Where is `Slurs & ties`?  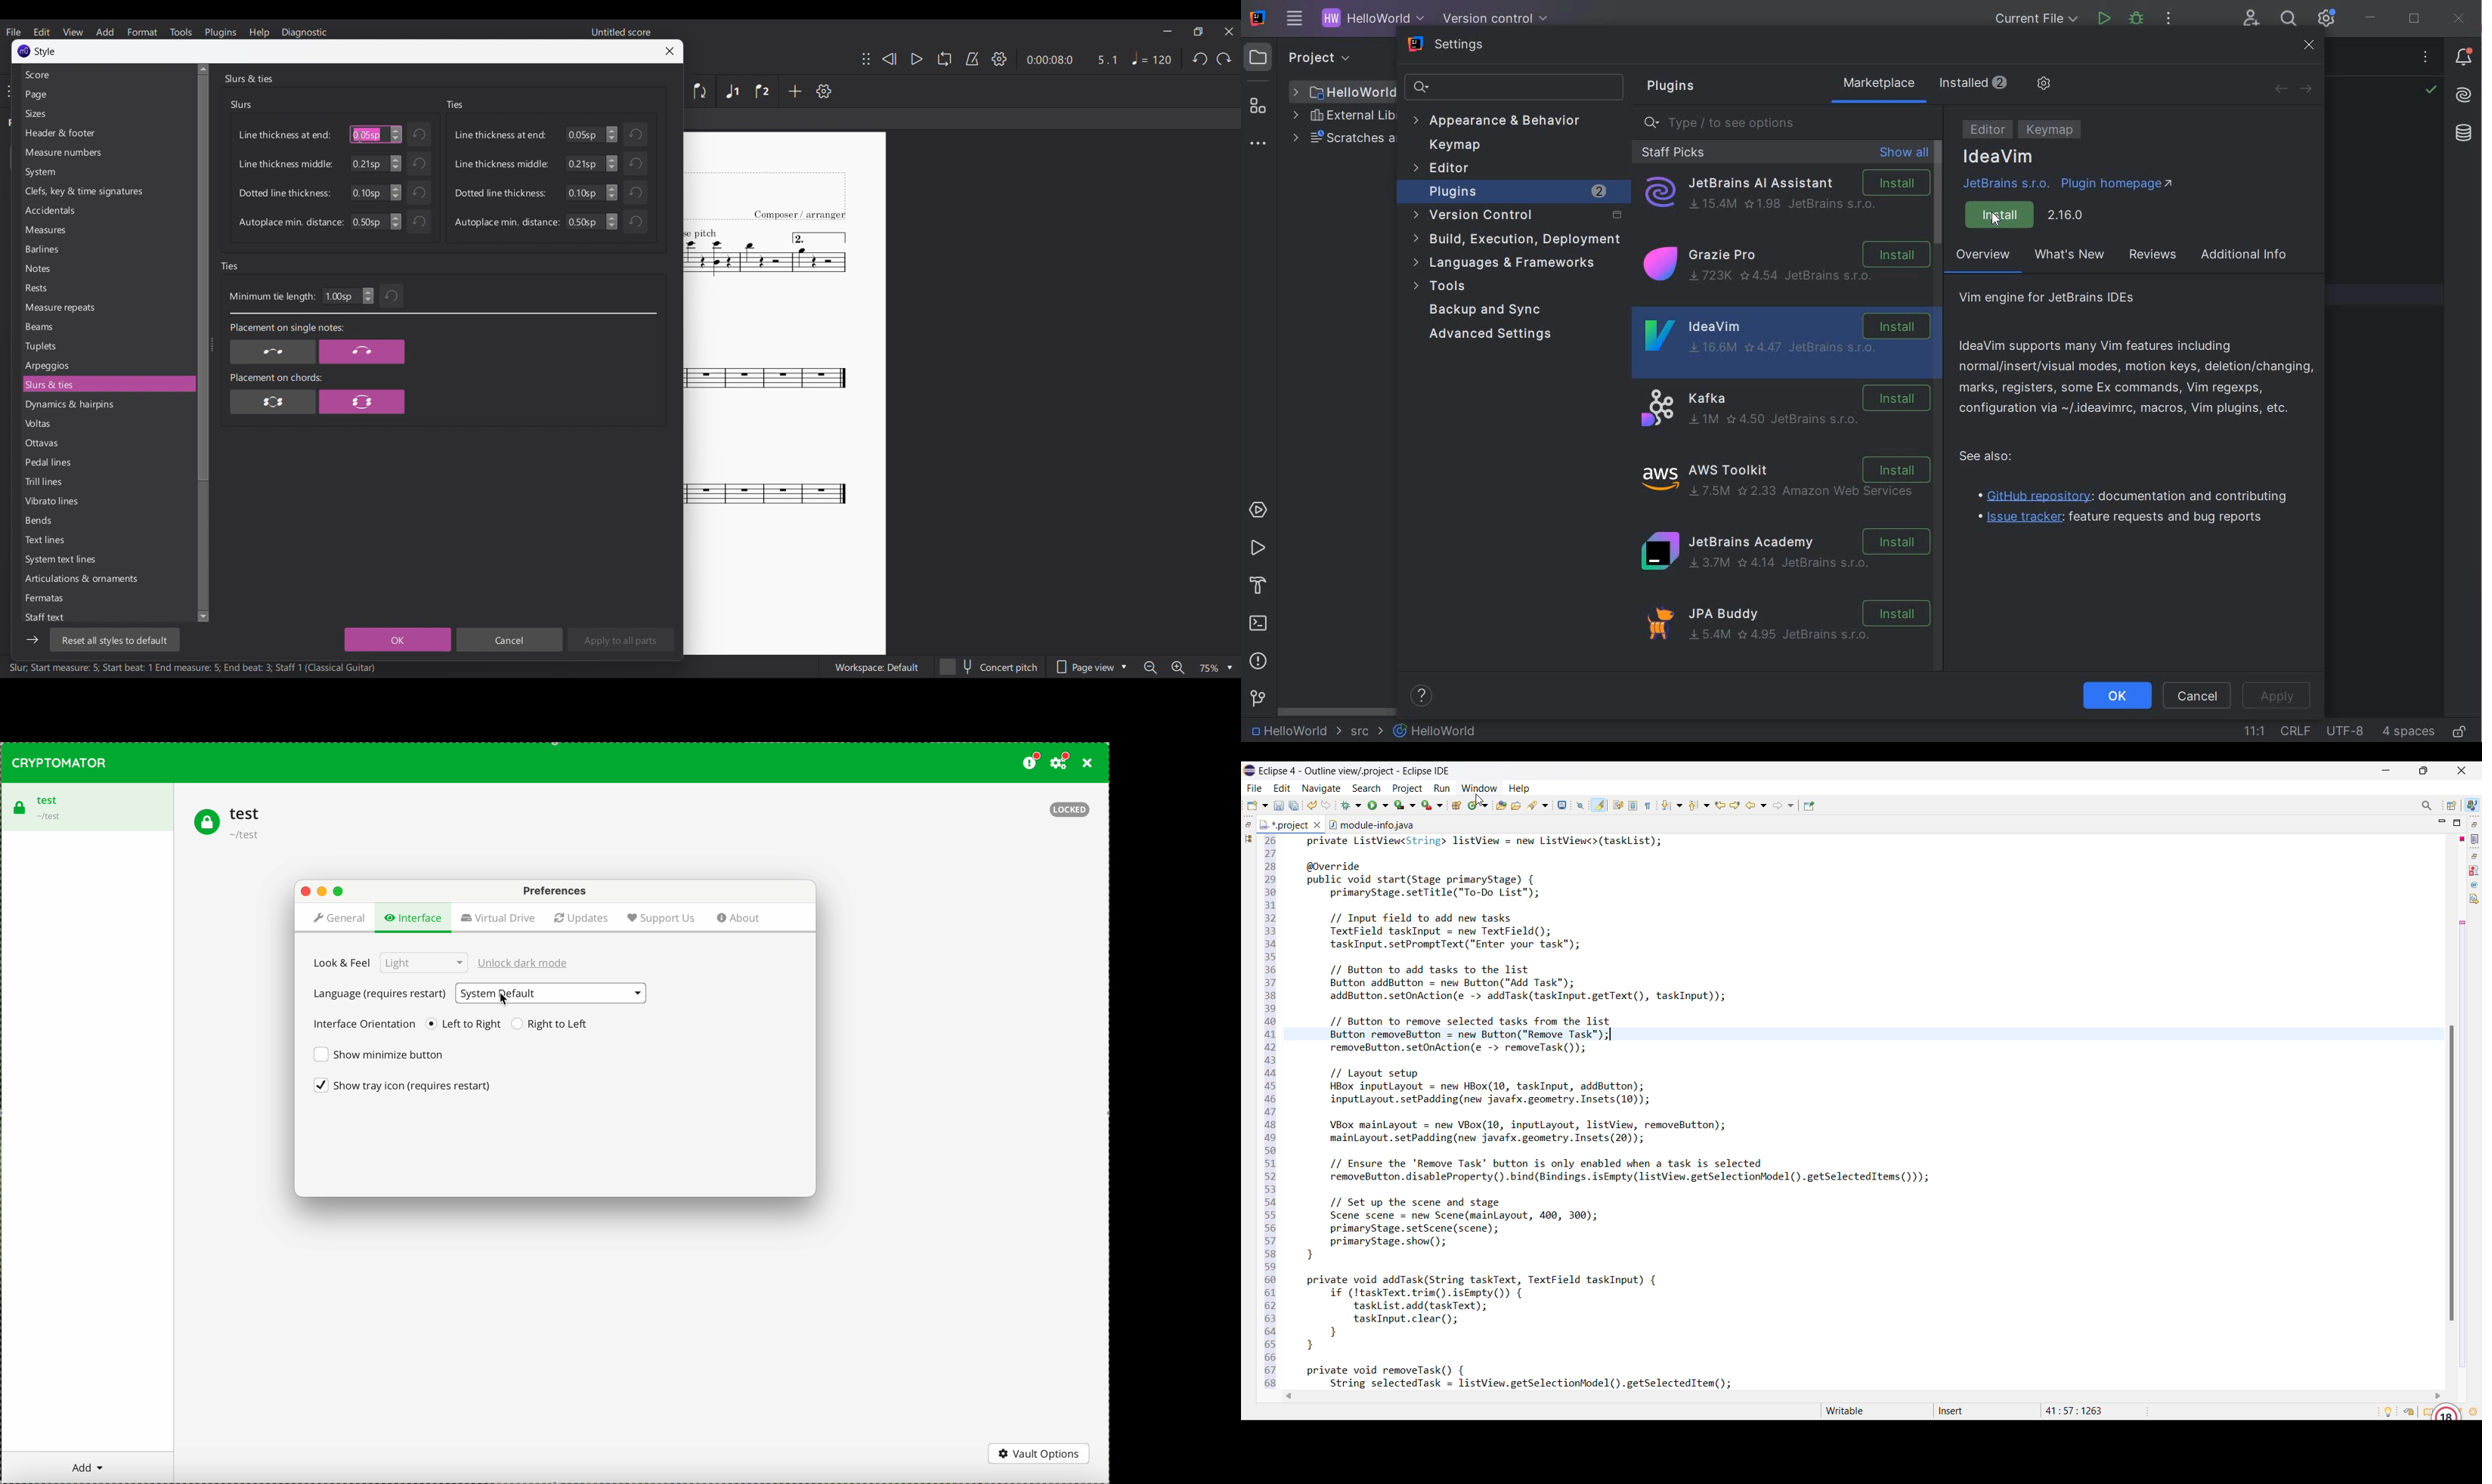
Slurs & ties is located at coordinates (248, 78).